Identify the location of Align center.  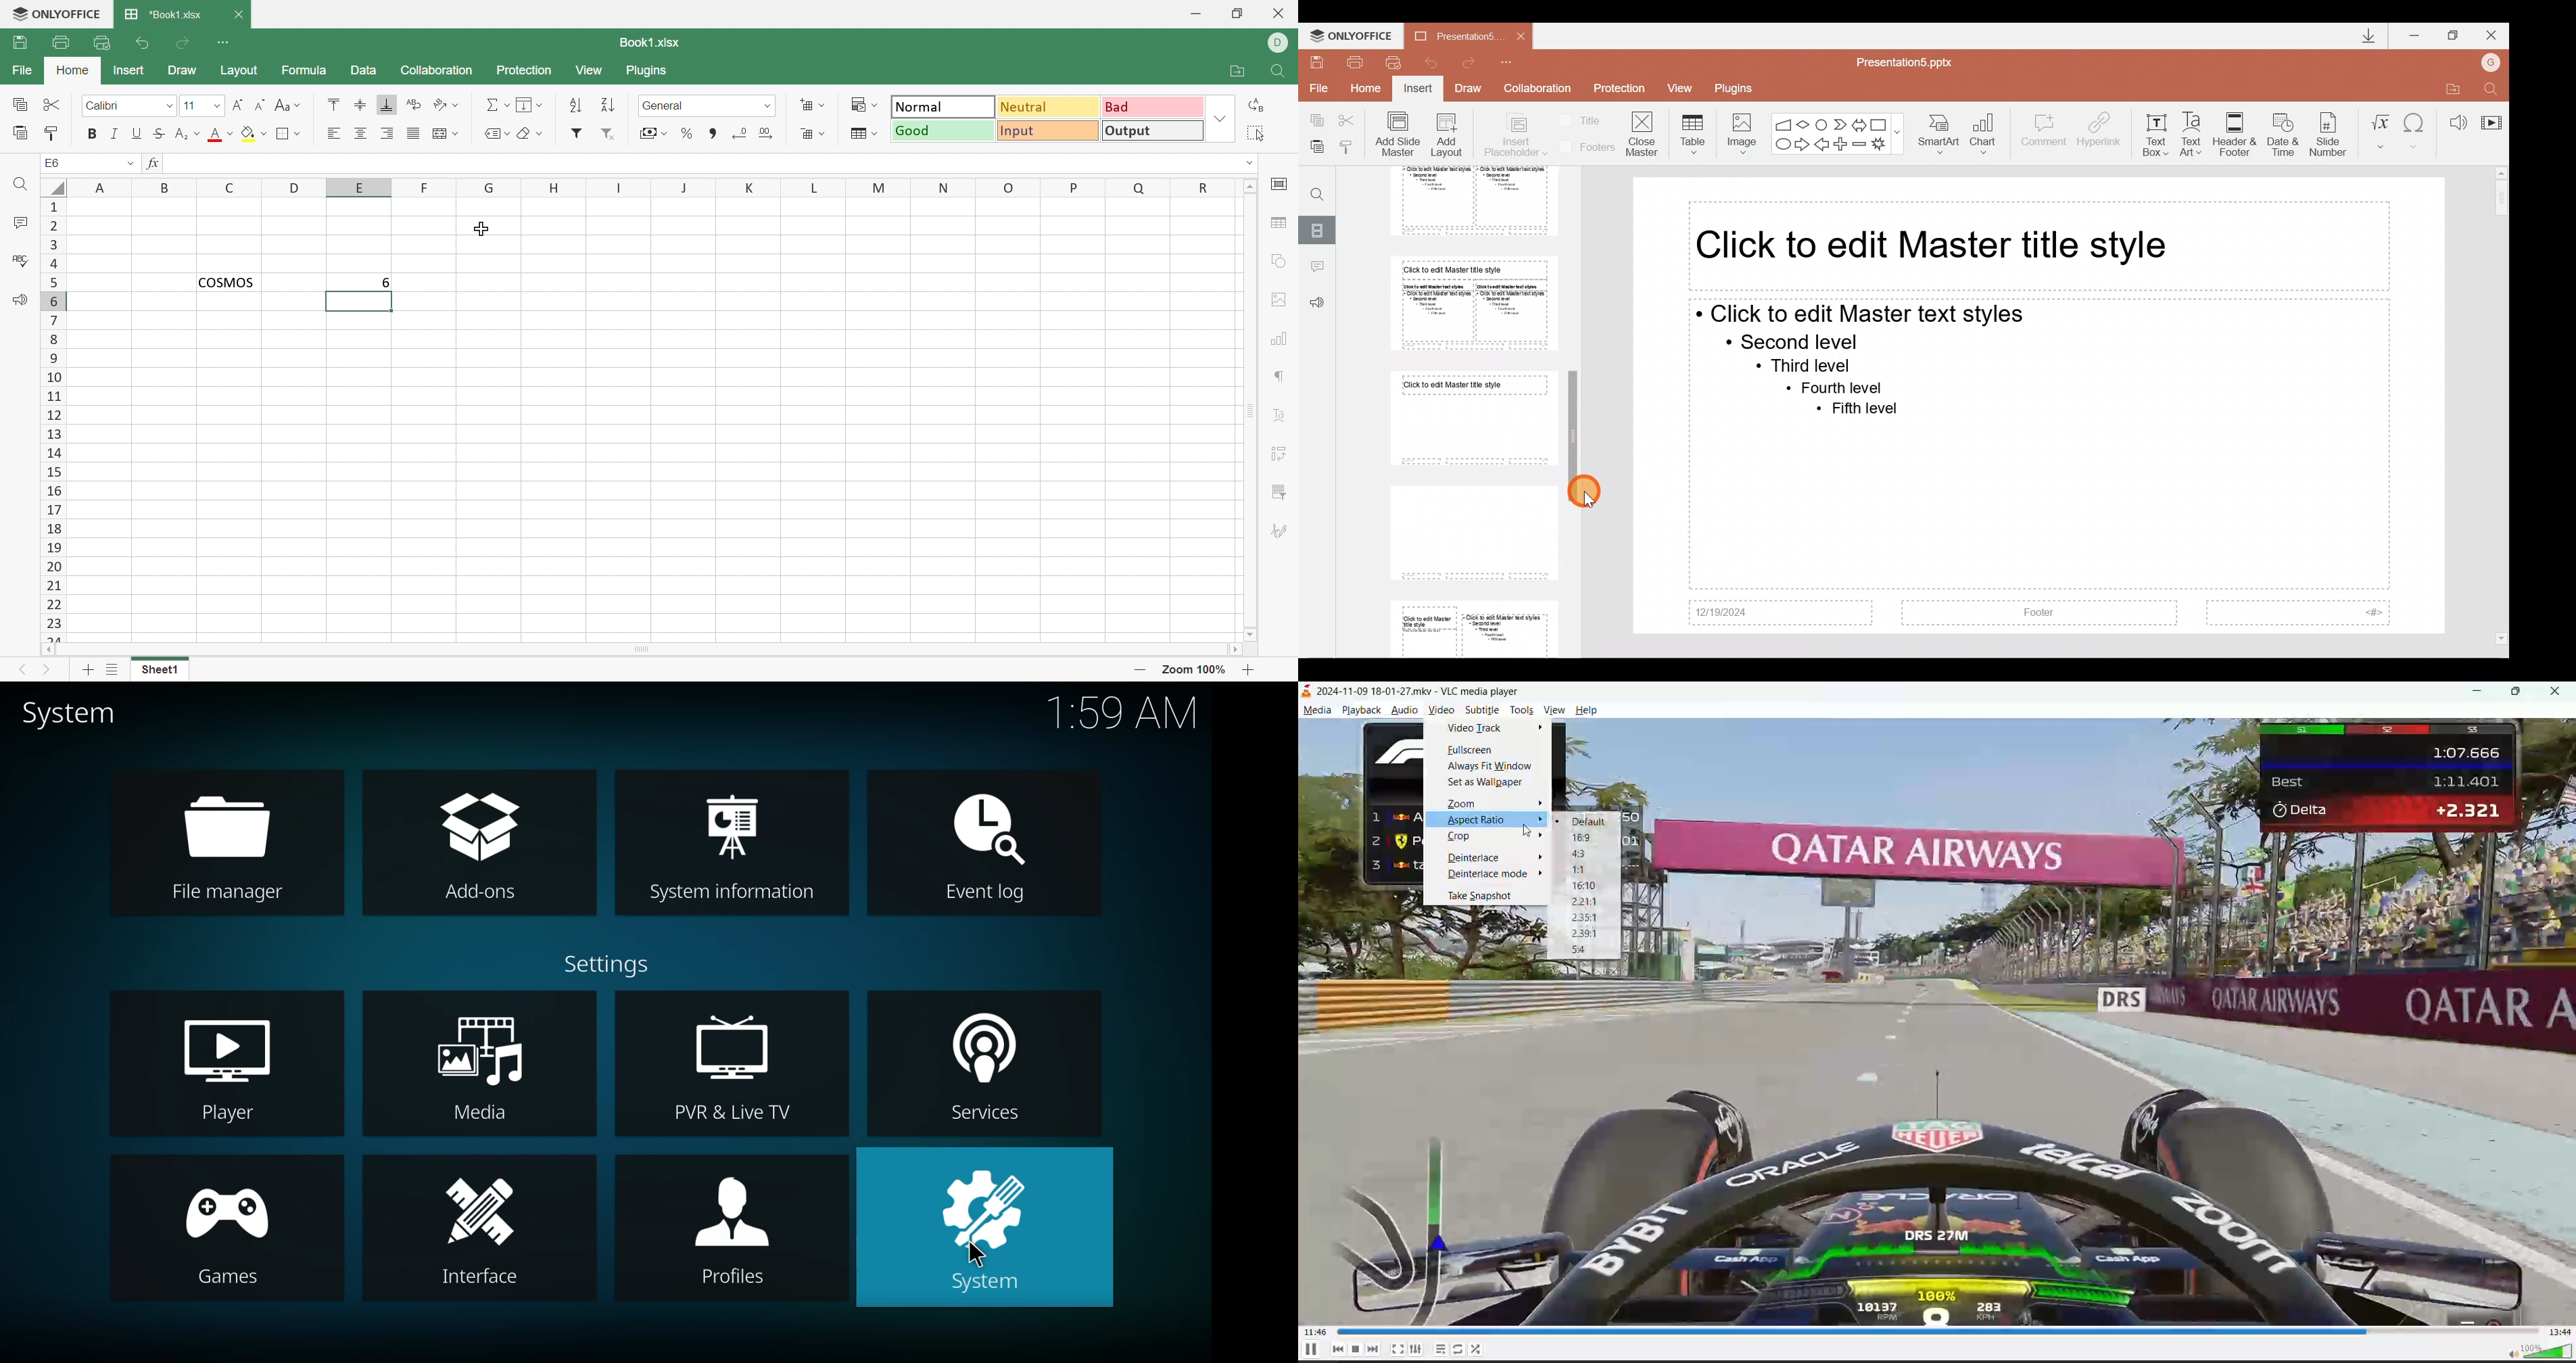
(360, 135).